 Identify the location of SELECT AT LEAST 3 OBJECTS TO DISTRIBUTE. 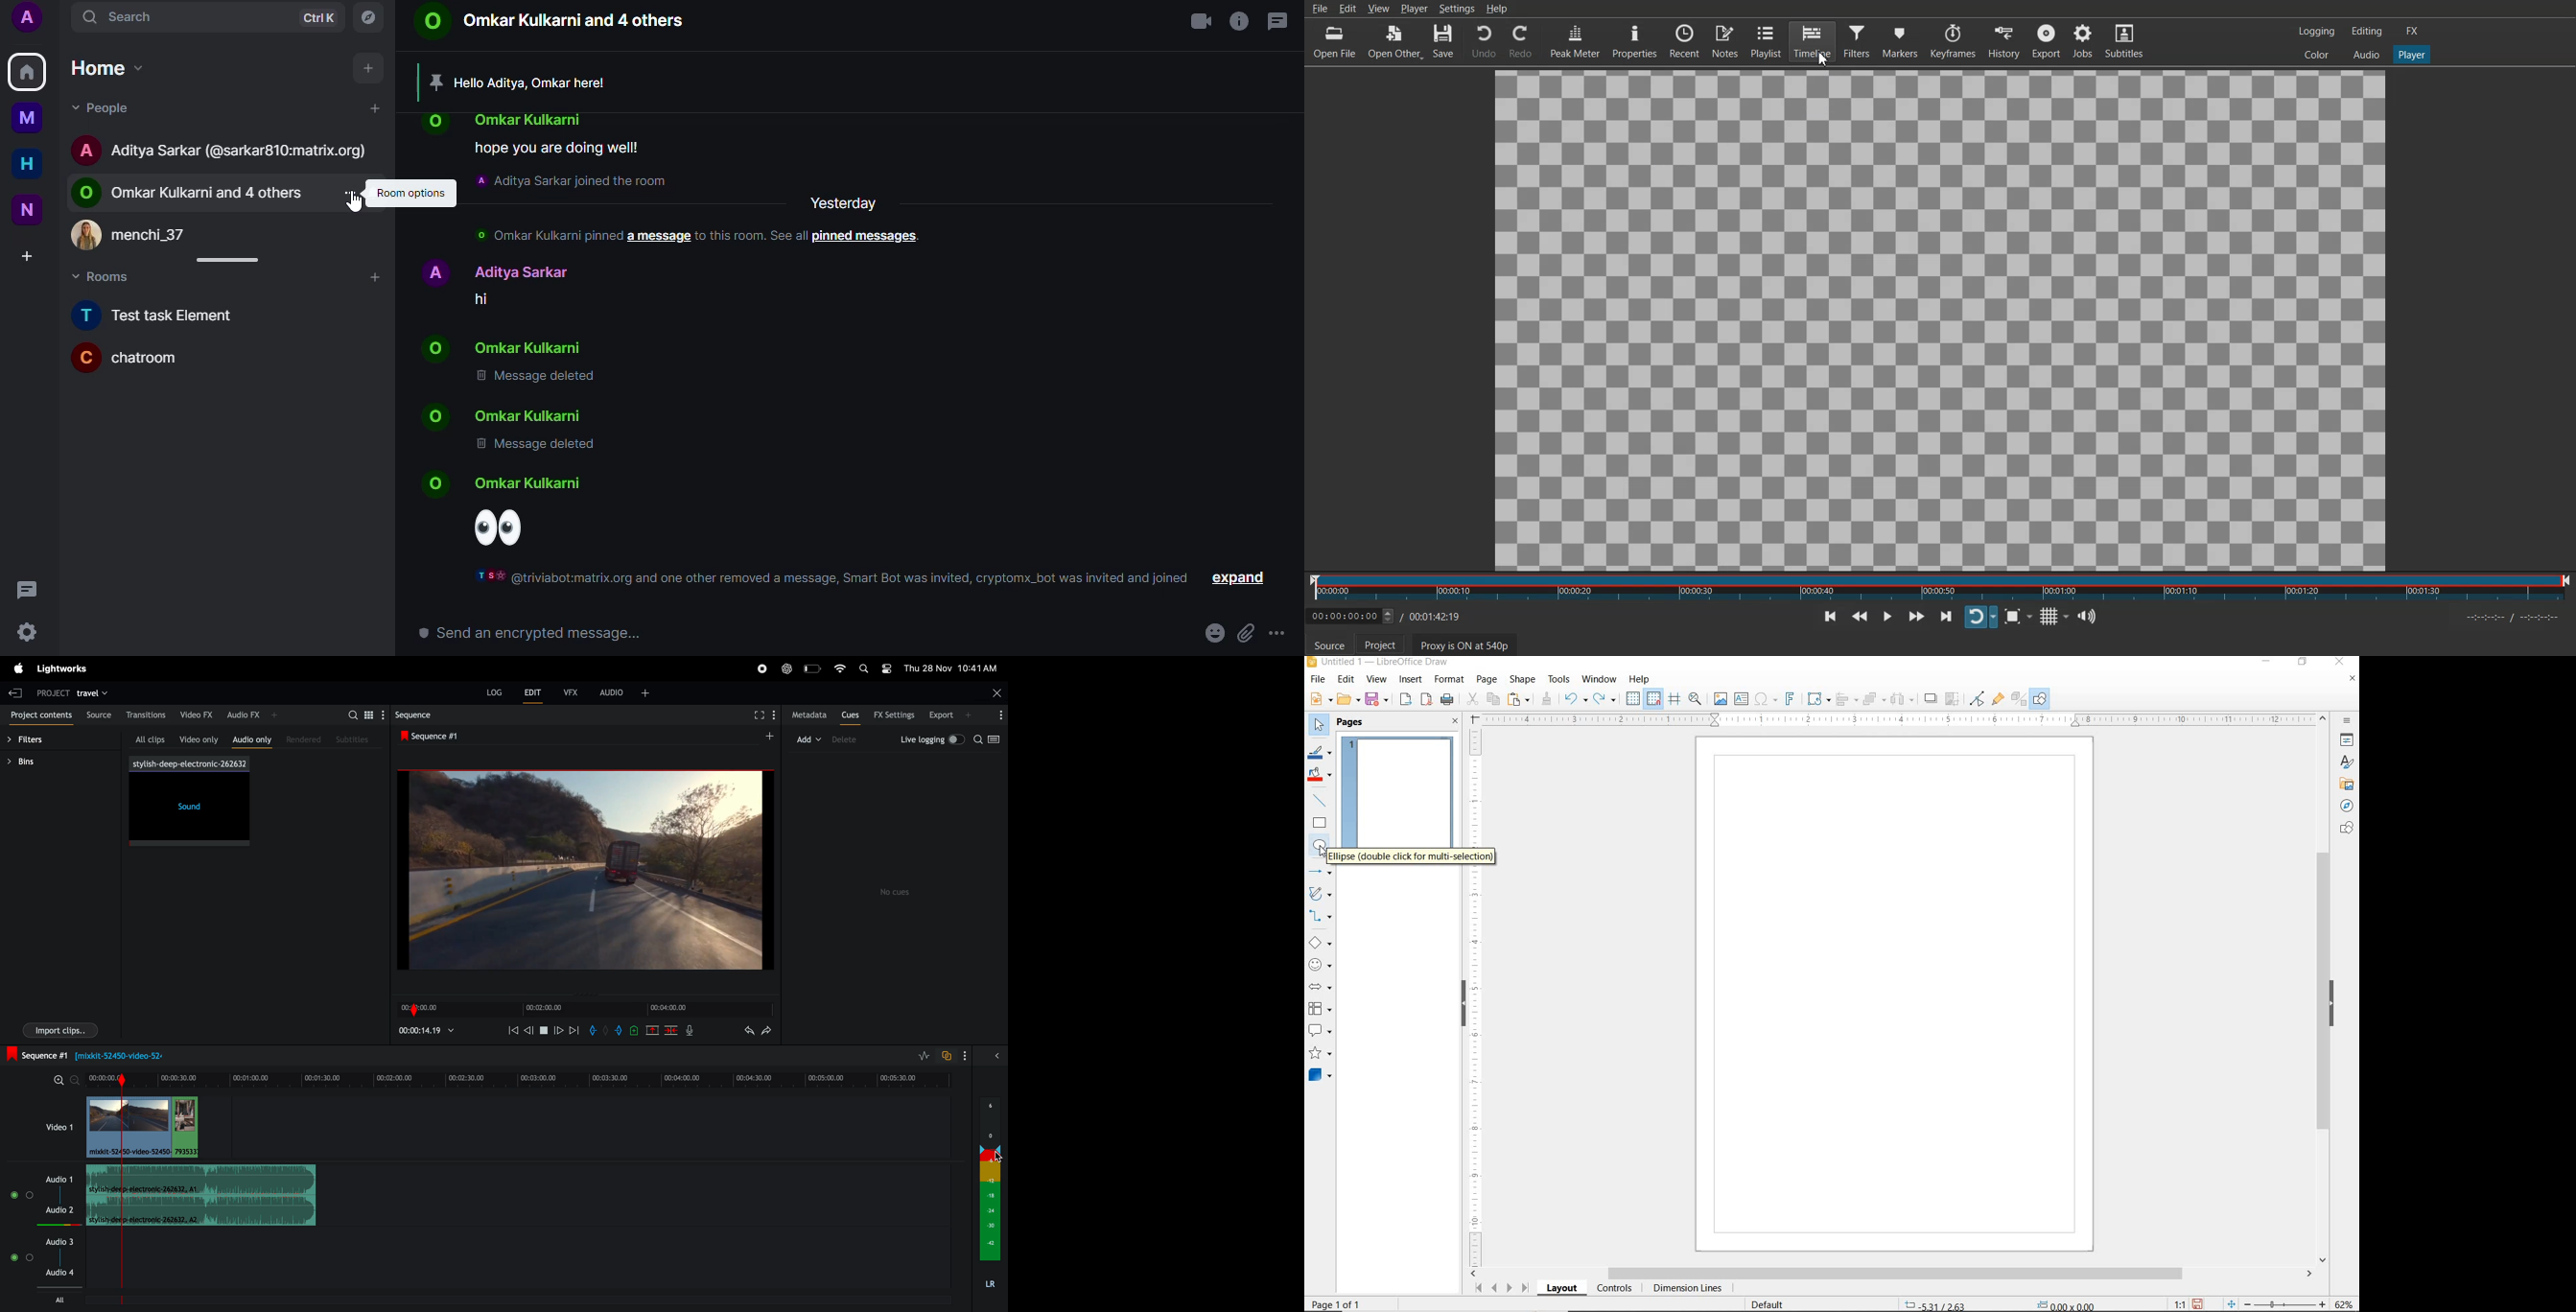
(1903, 698).